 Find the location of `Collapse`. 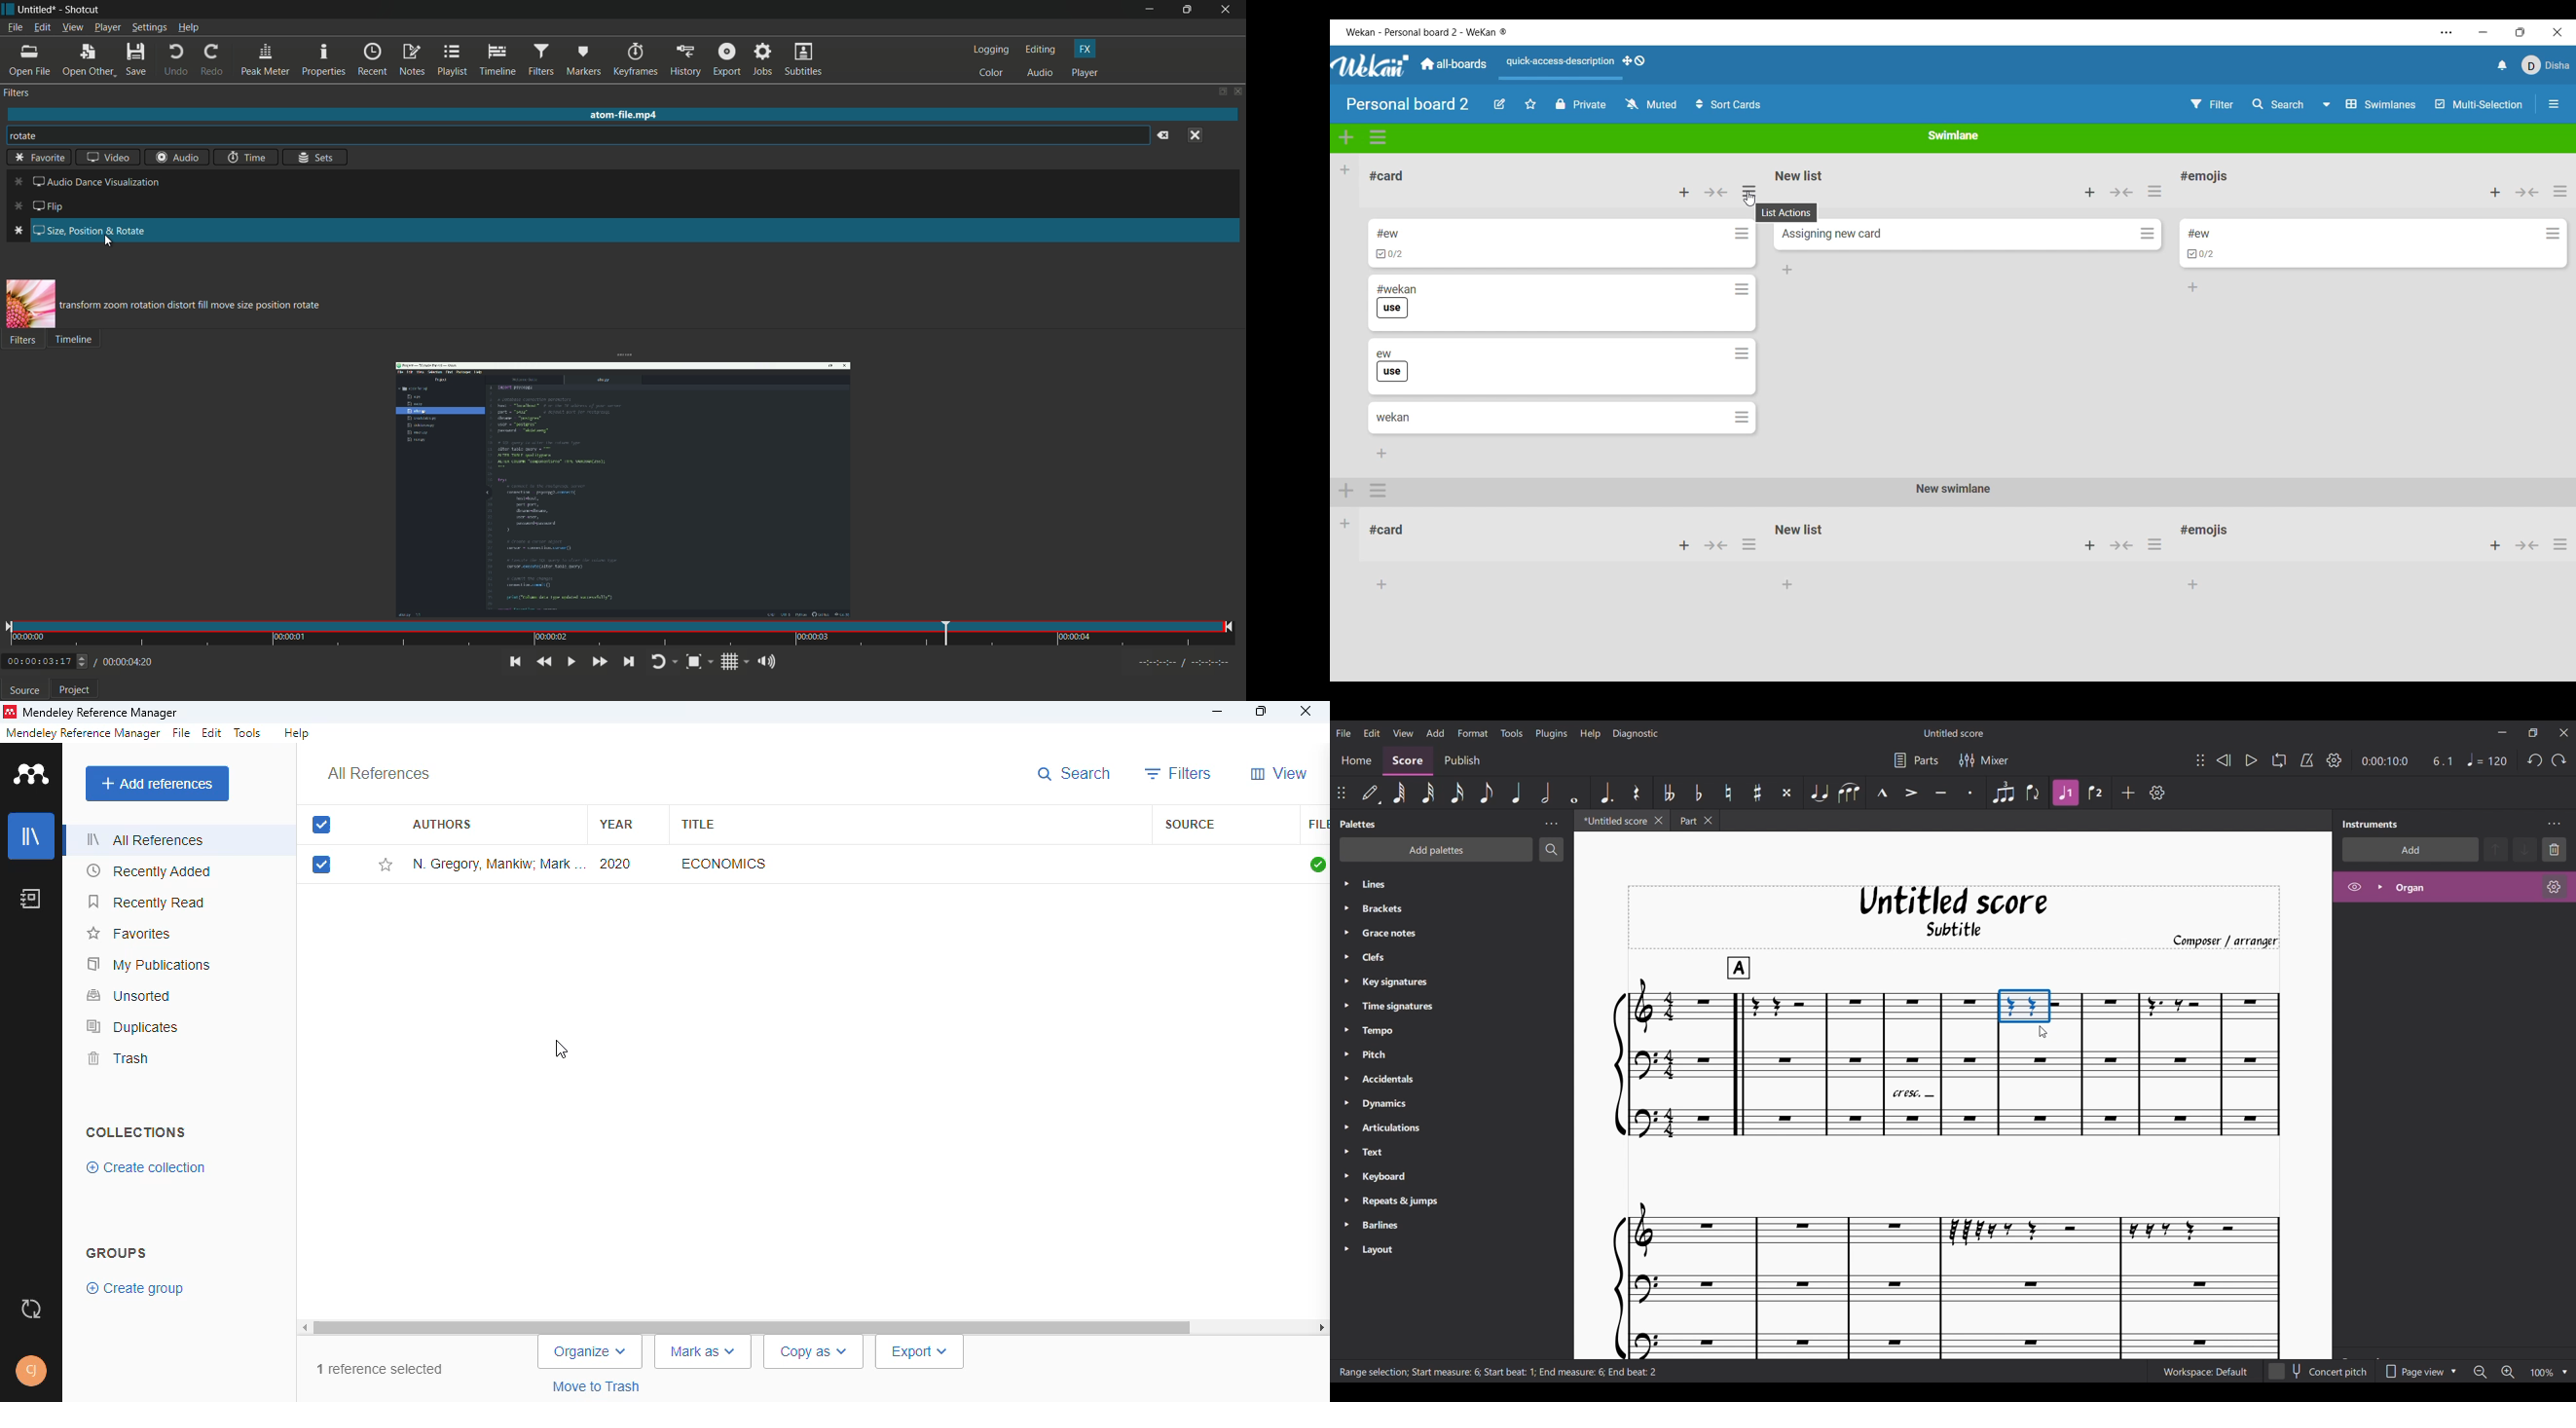

Collapse is located at coordinates (2527, 192).